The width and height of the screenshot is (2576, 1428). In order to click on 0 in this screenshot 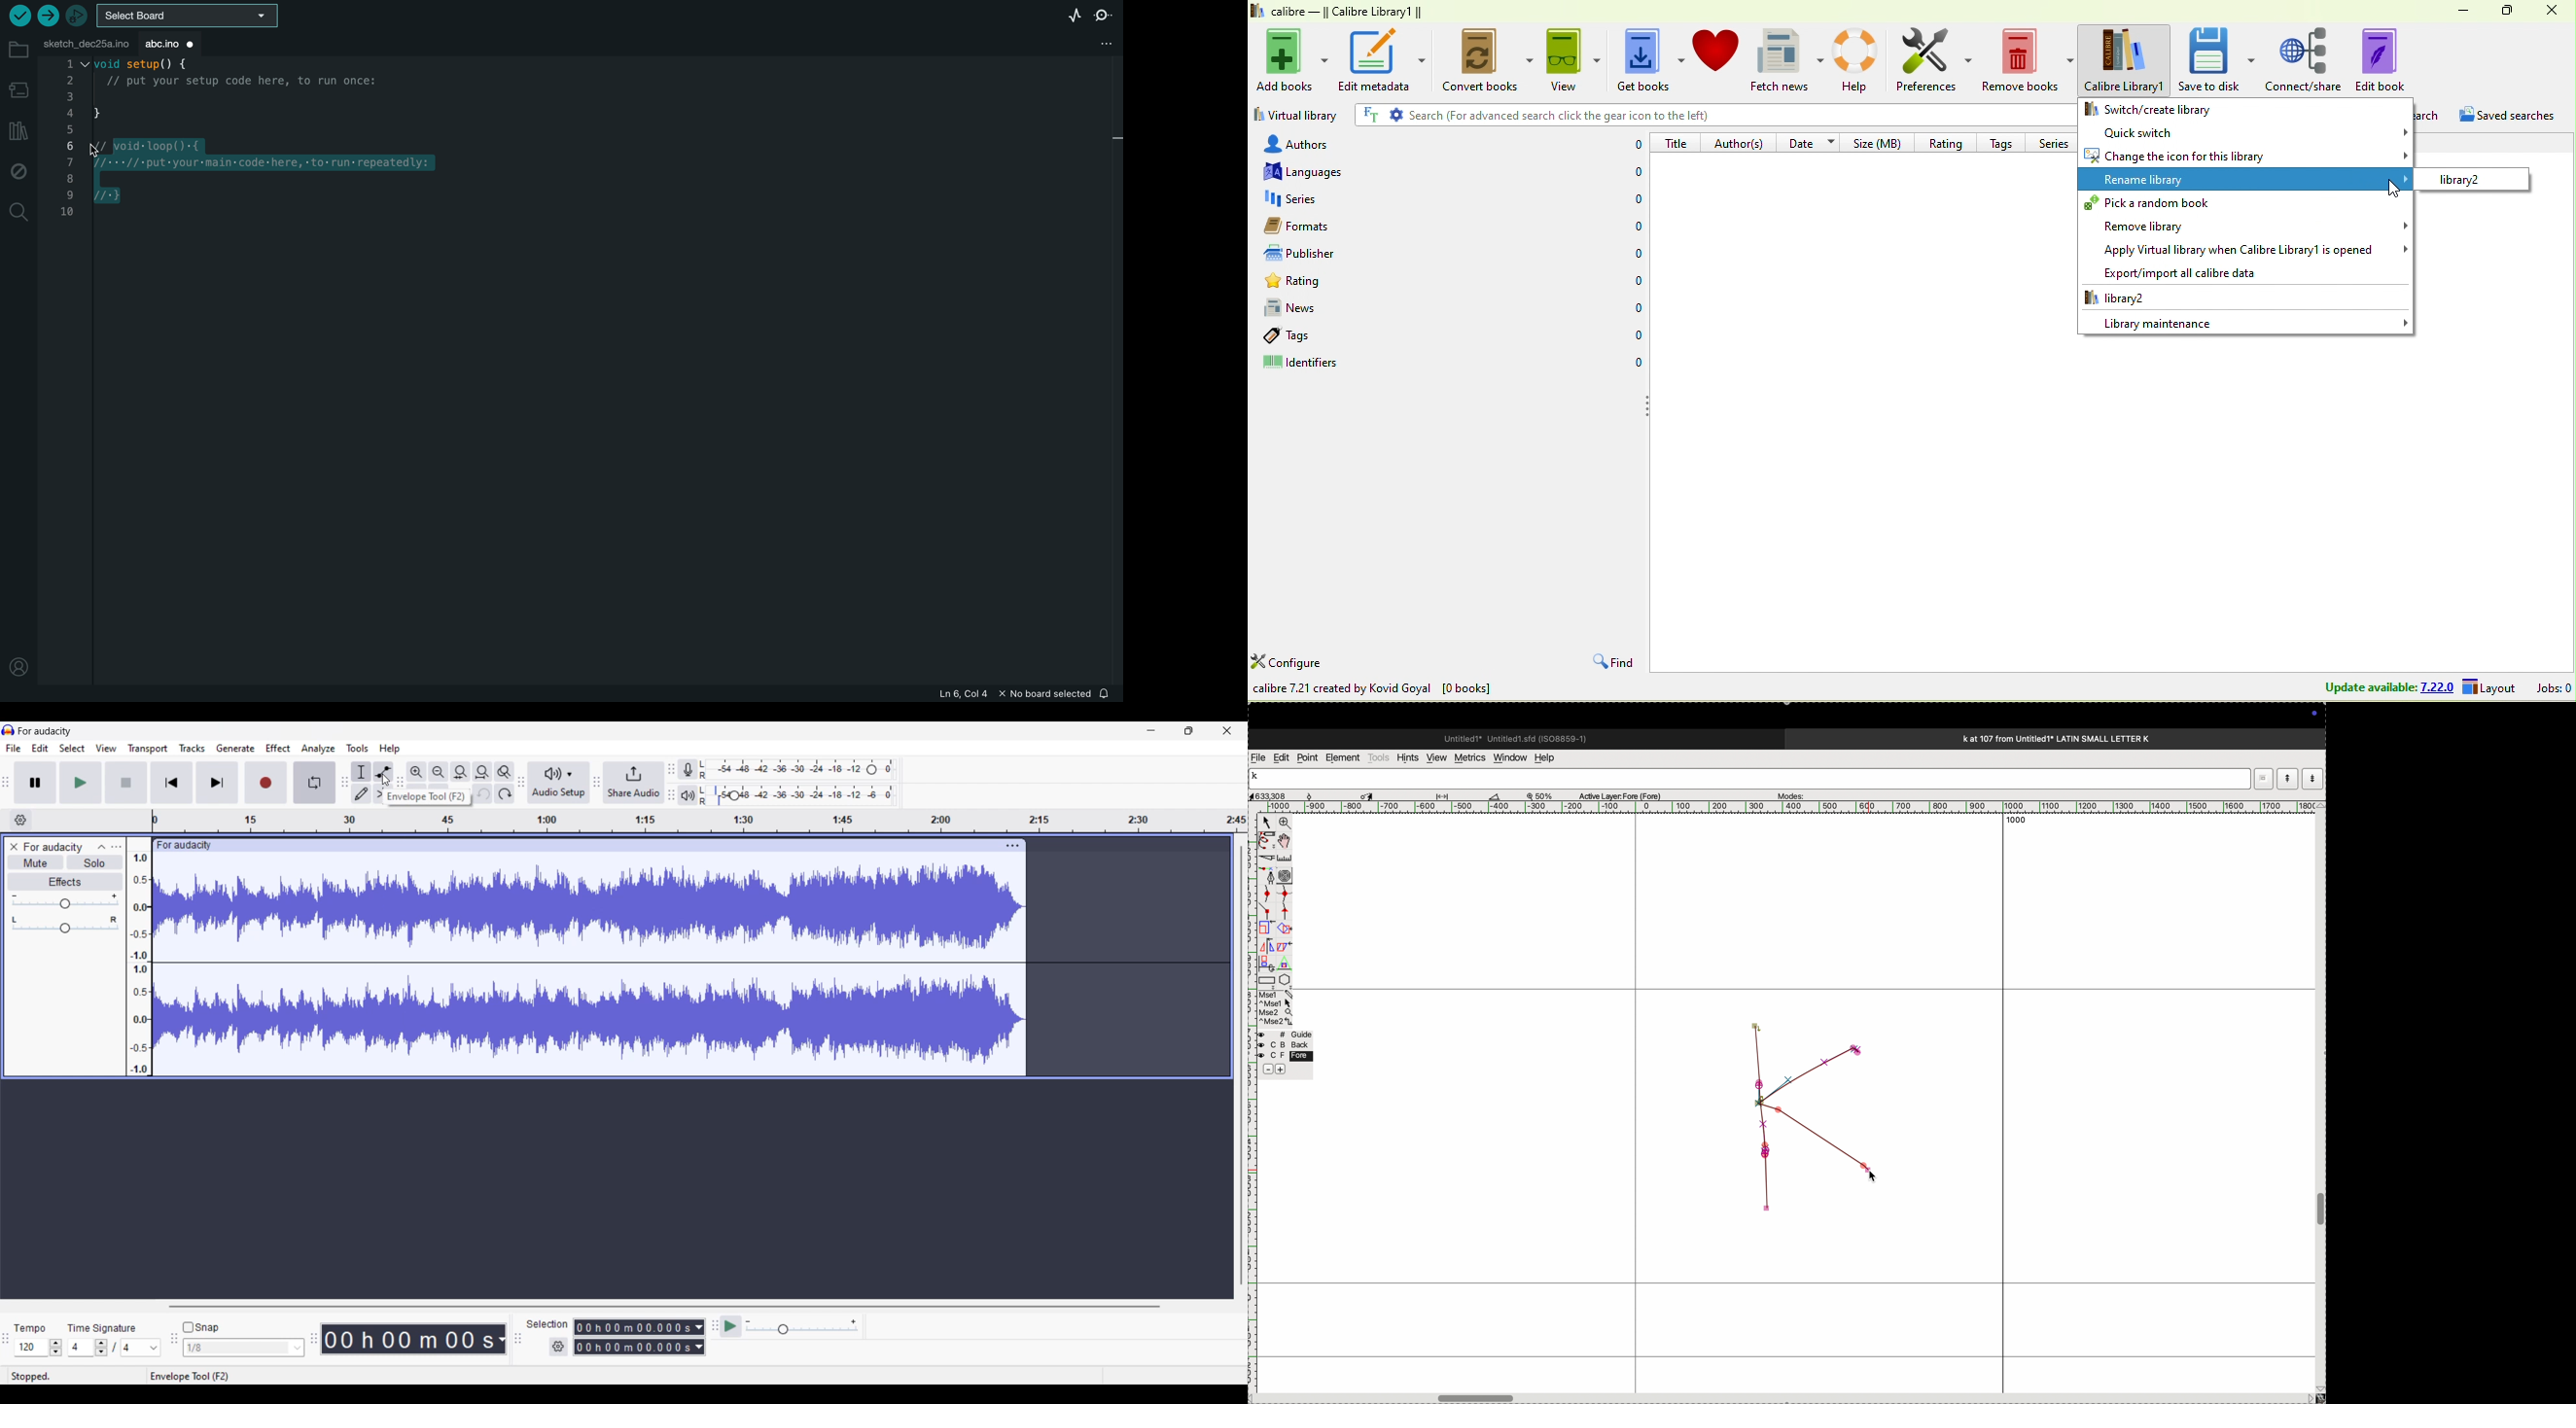, I will do `click(1631, 145)`.